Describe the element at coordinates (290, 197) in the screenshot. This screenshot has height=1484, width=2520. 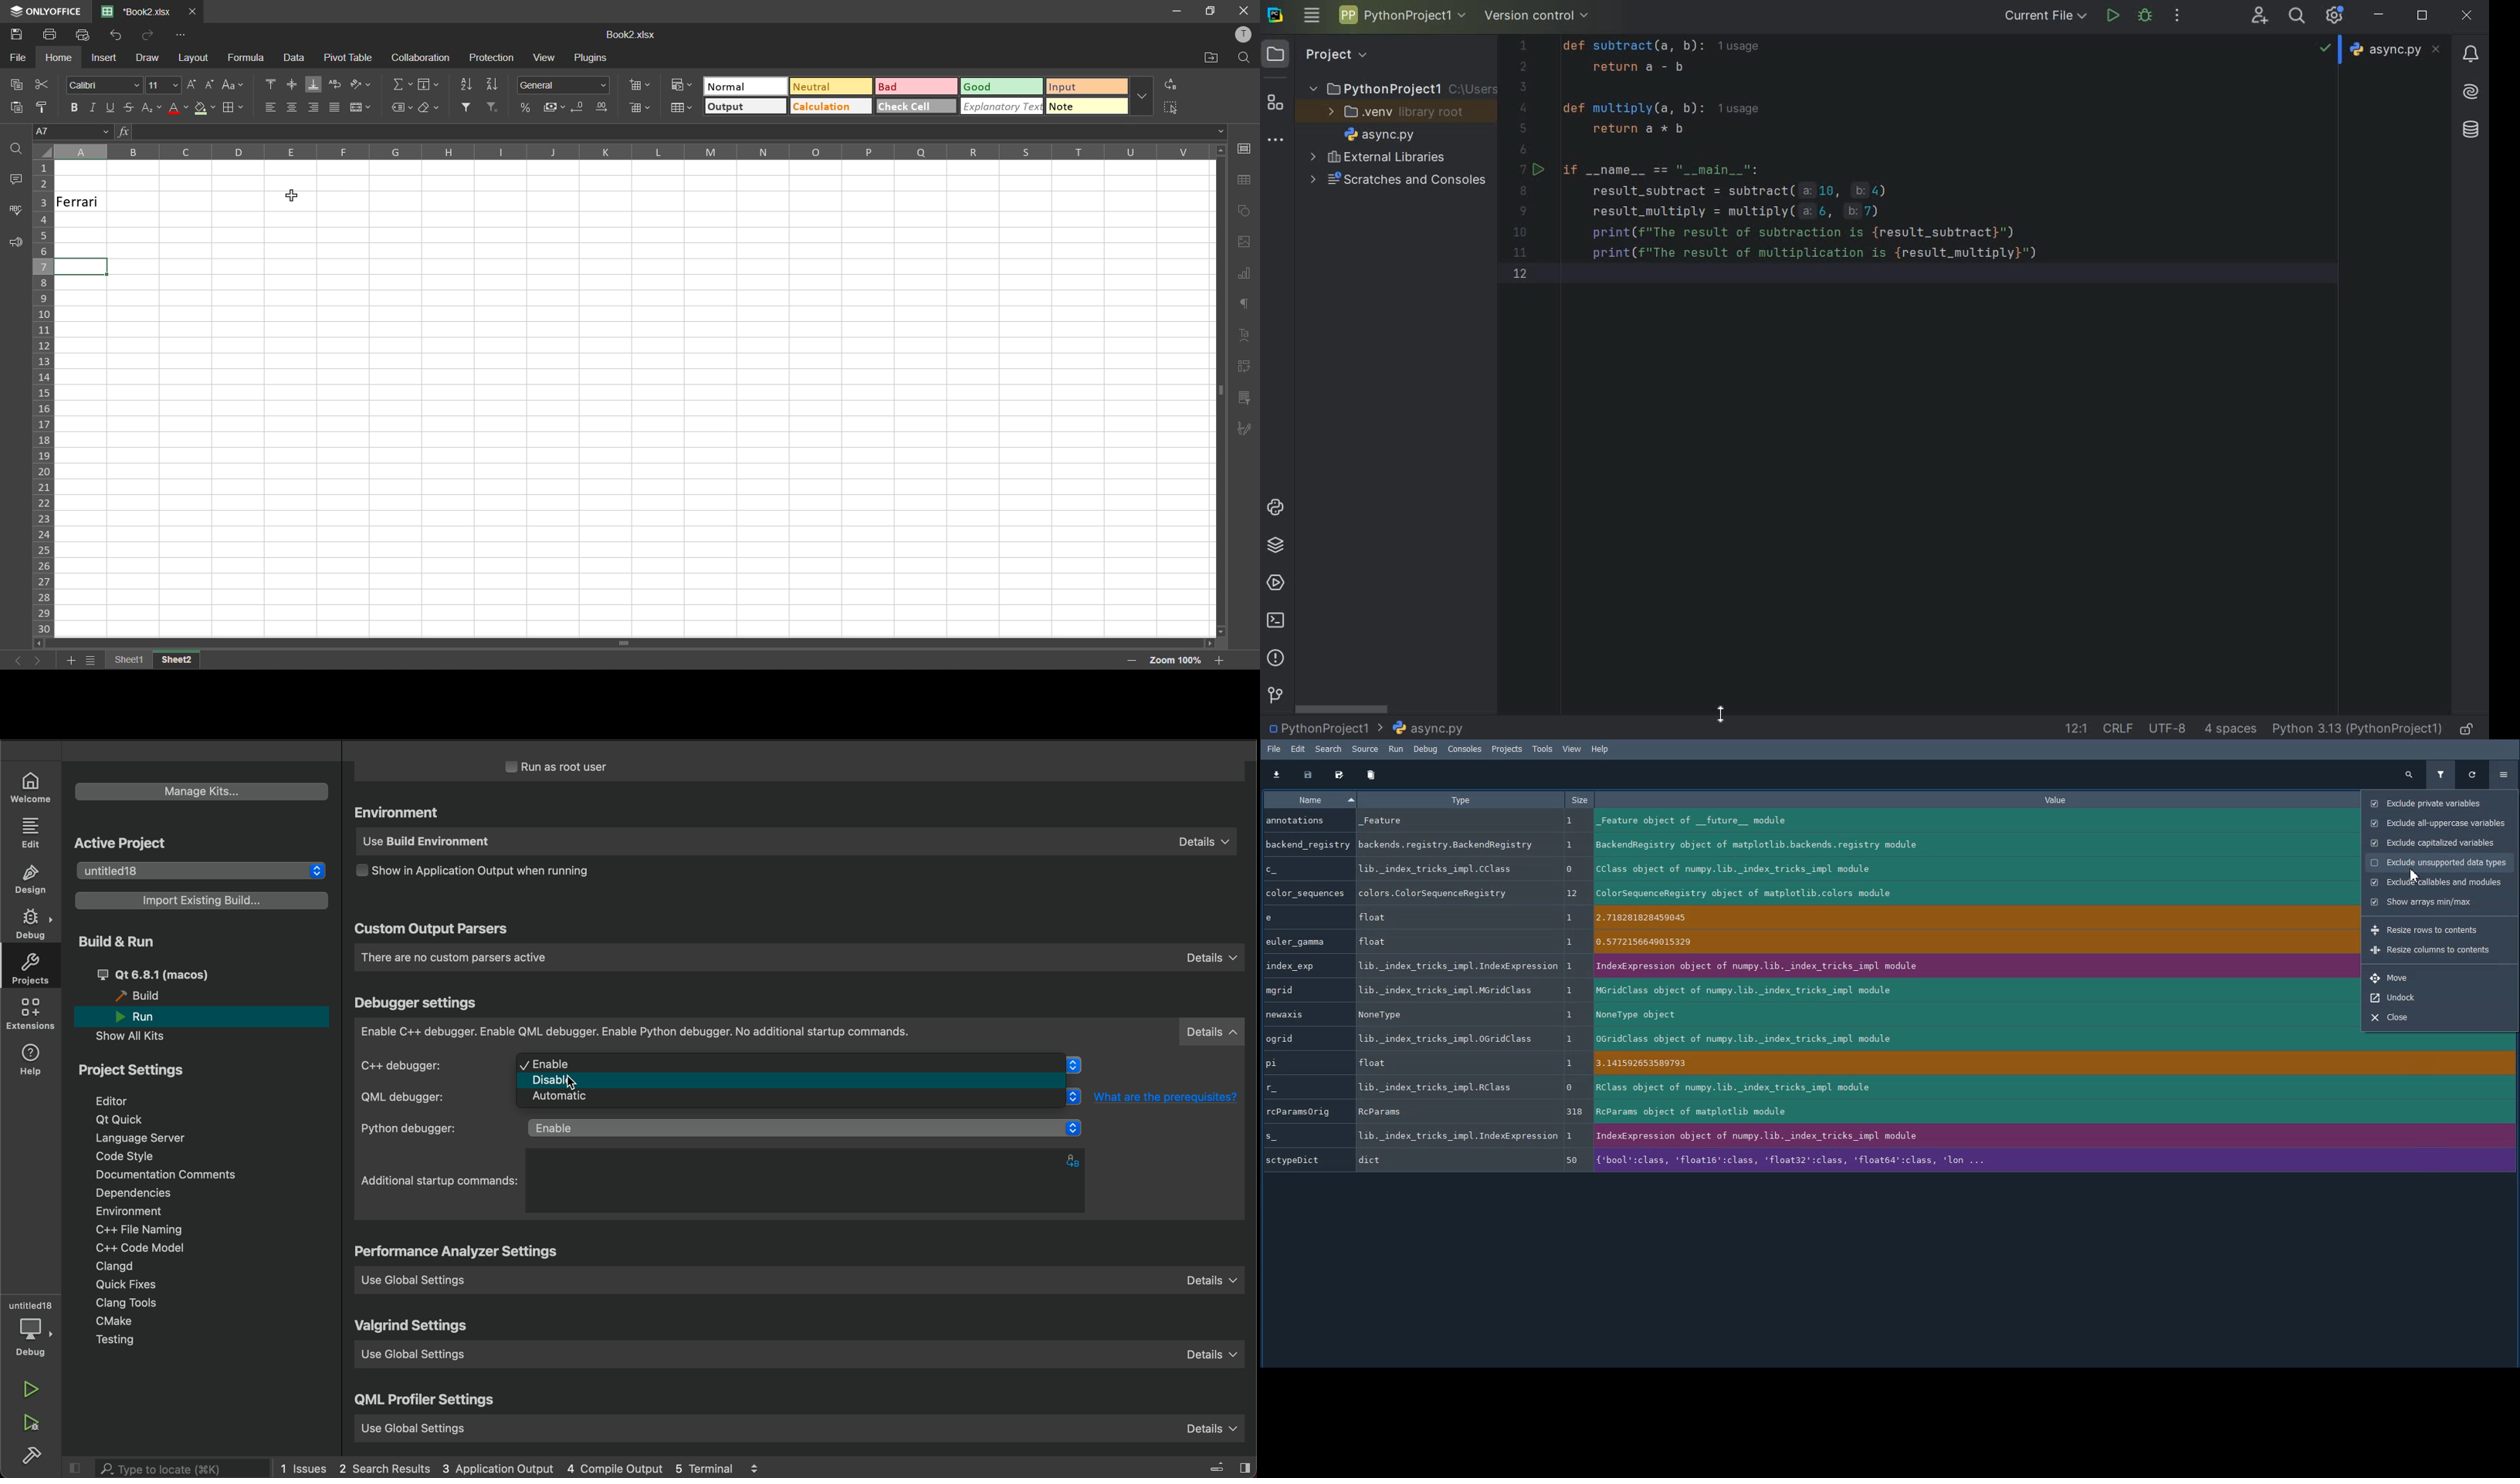
I see `Cursor` at that location.